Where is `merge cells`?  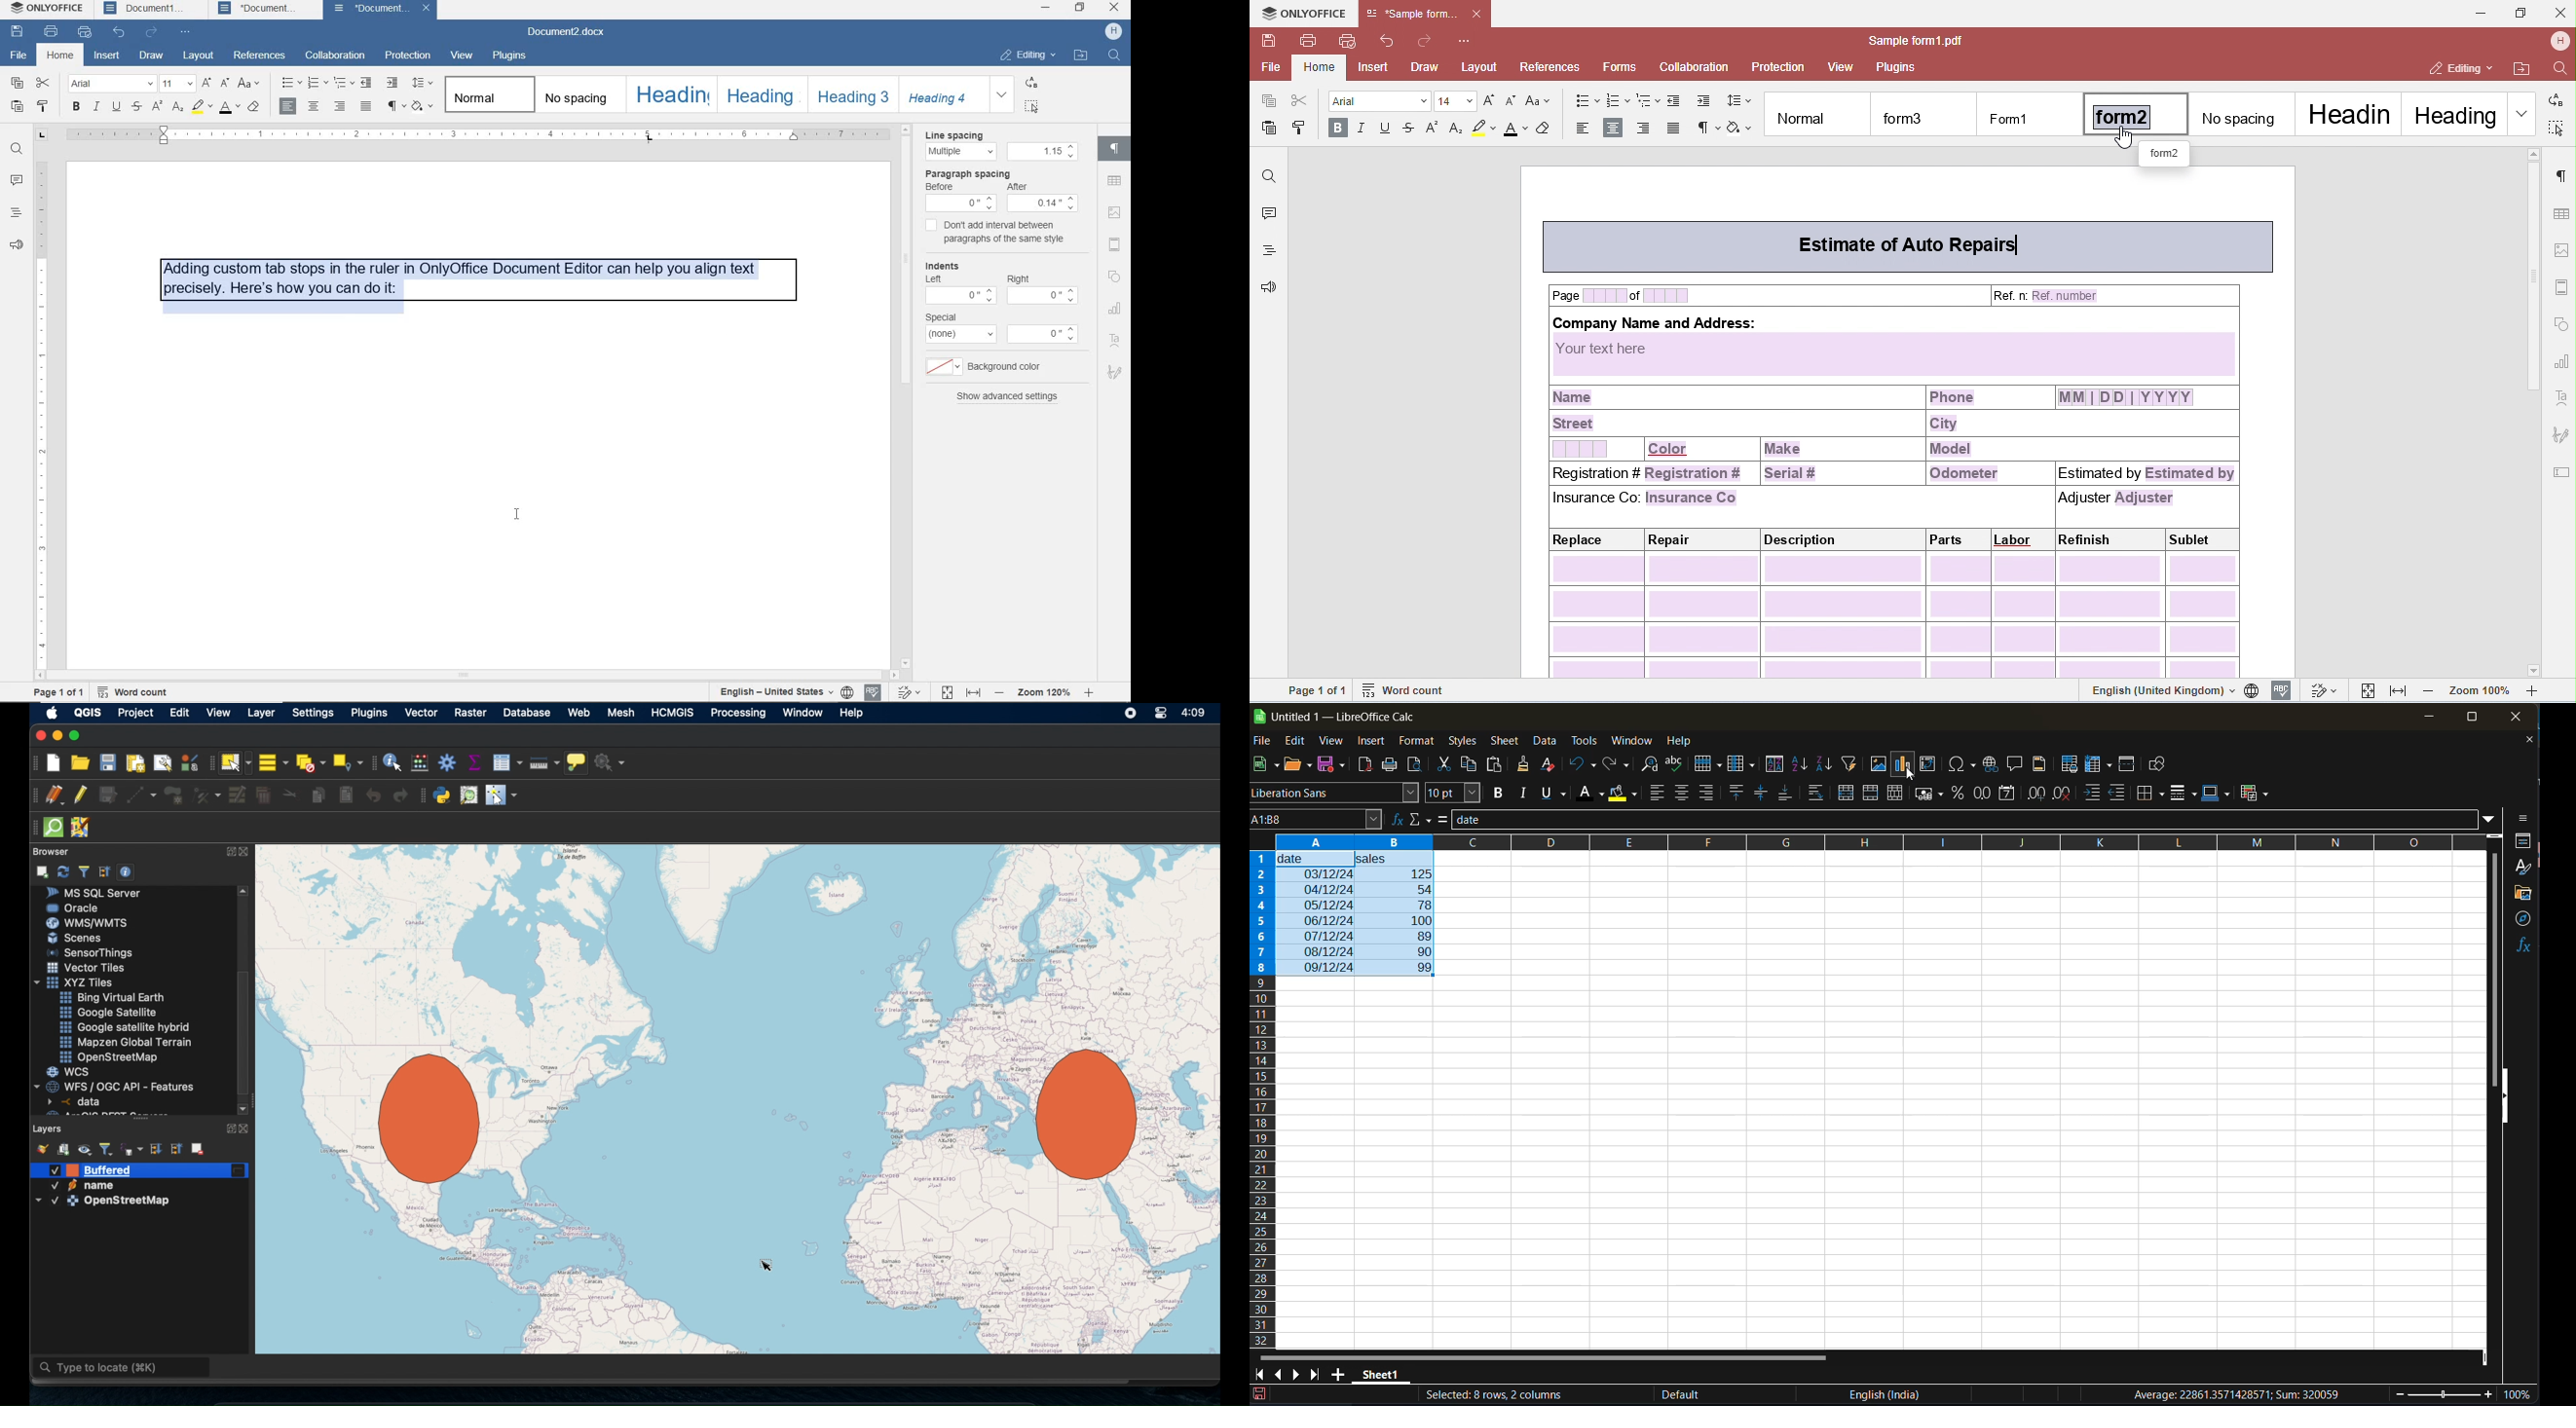 merge cells is located at coordinates (1873, 796).